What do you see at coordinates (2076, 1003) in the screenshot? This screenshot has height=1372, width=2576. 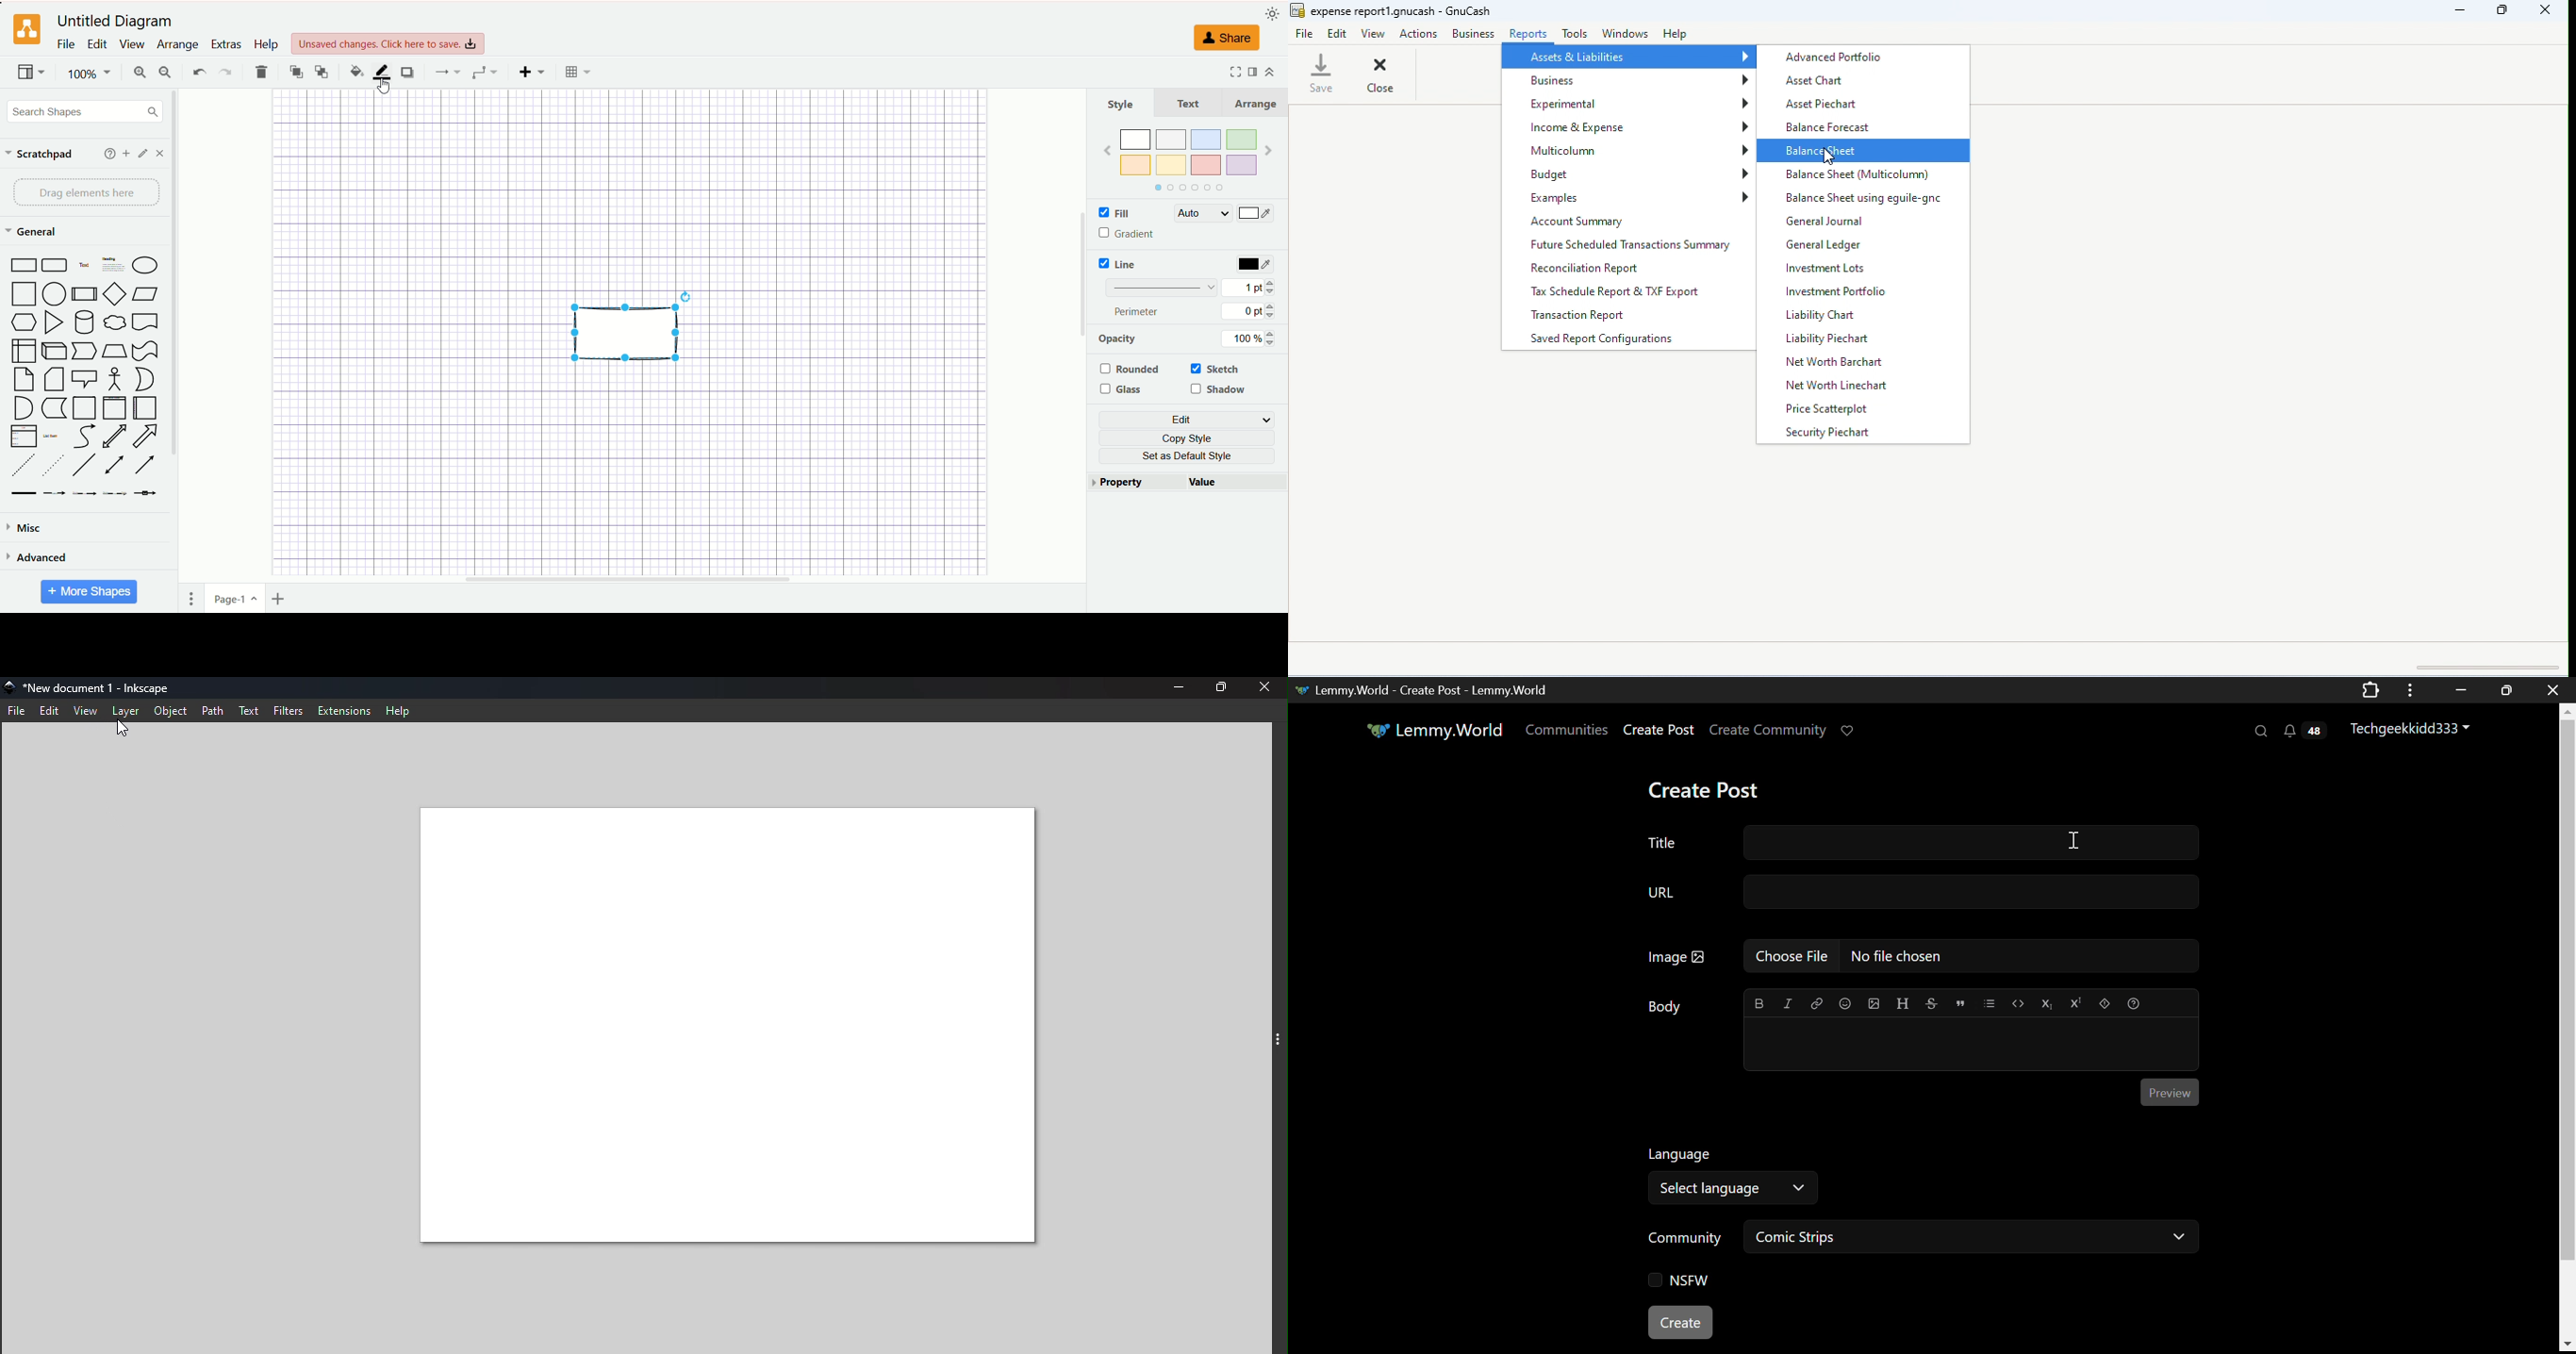 I see `Superscript` at bounding box center [2076, 1003].